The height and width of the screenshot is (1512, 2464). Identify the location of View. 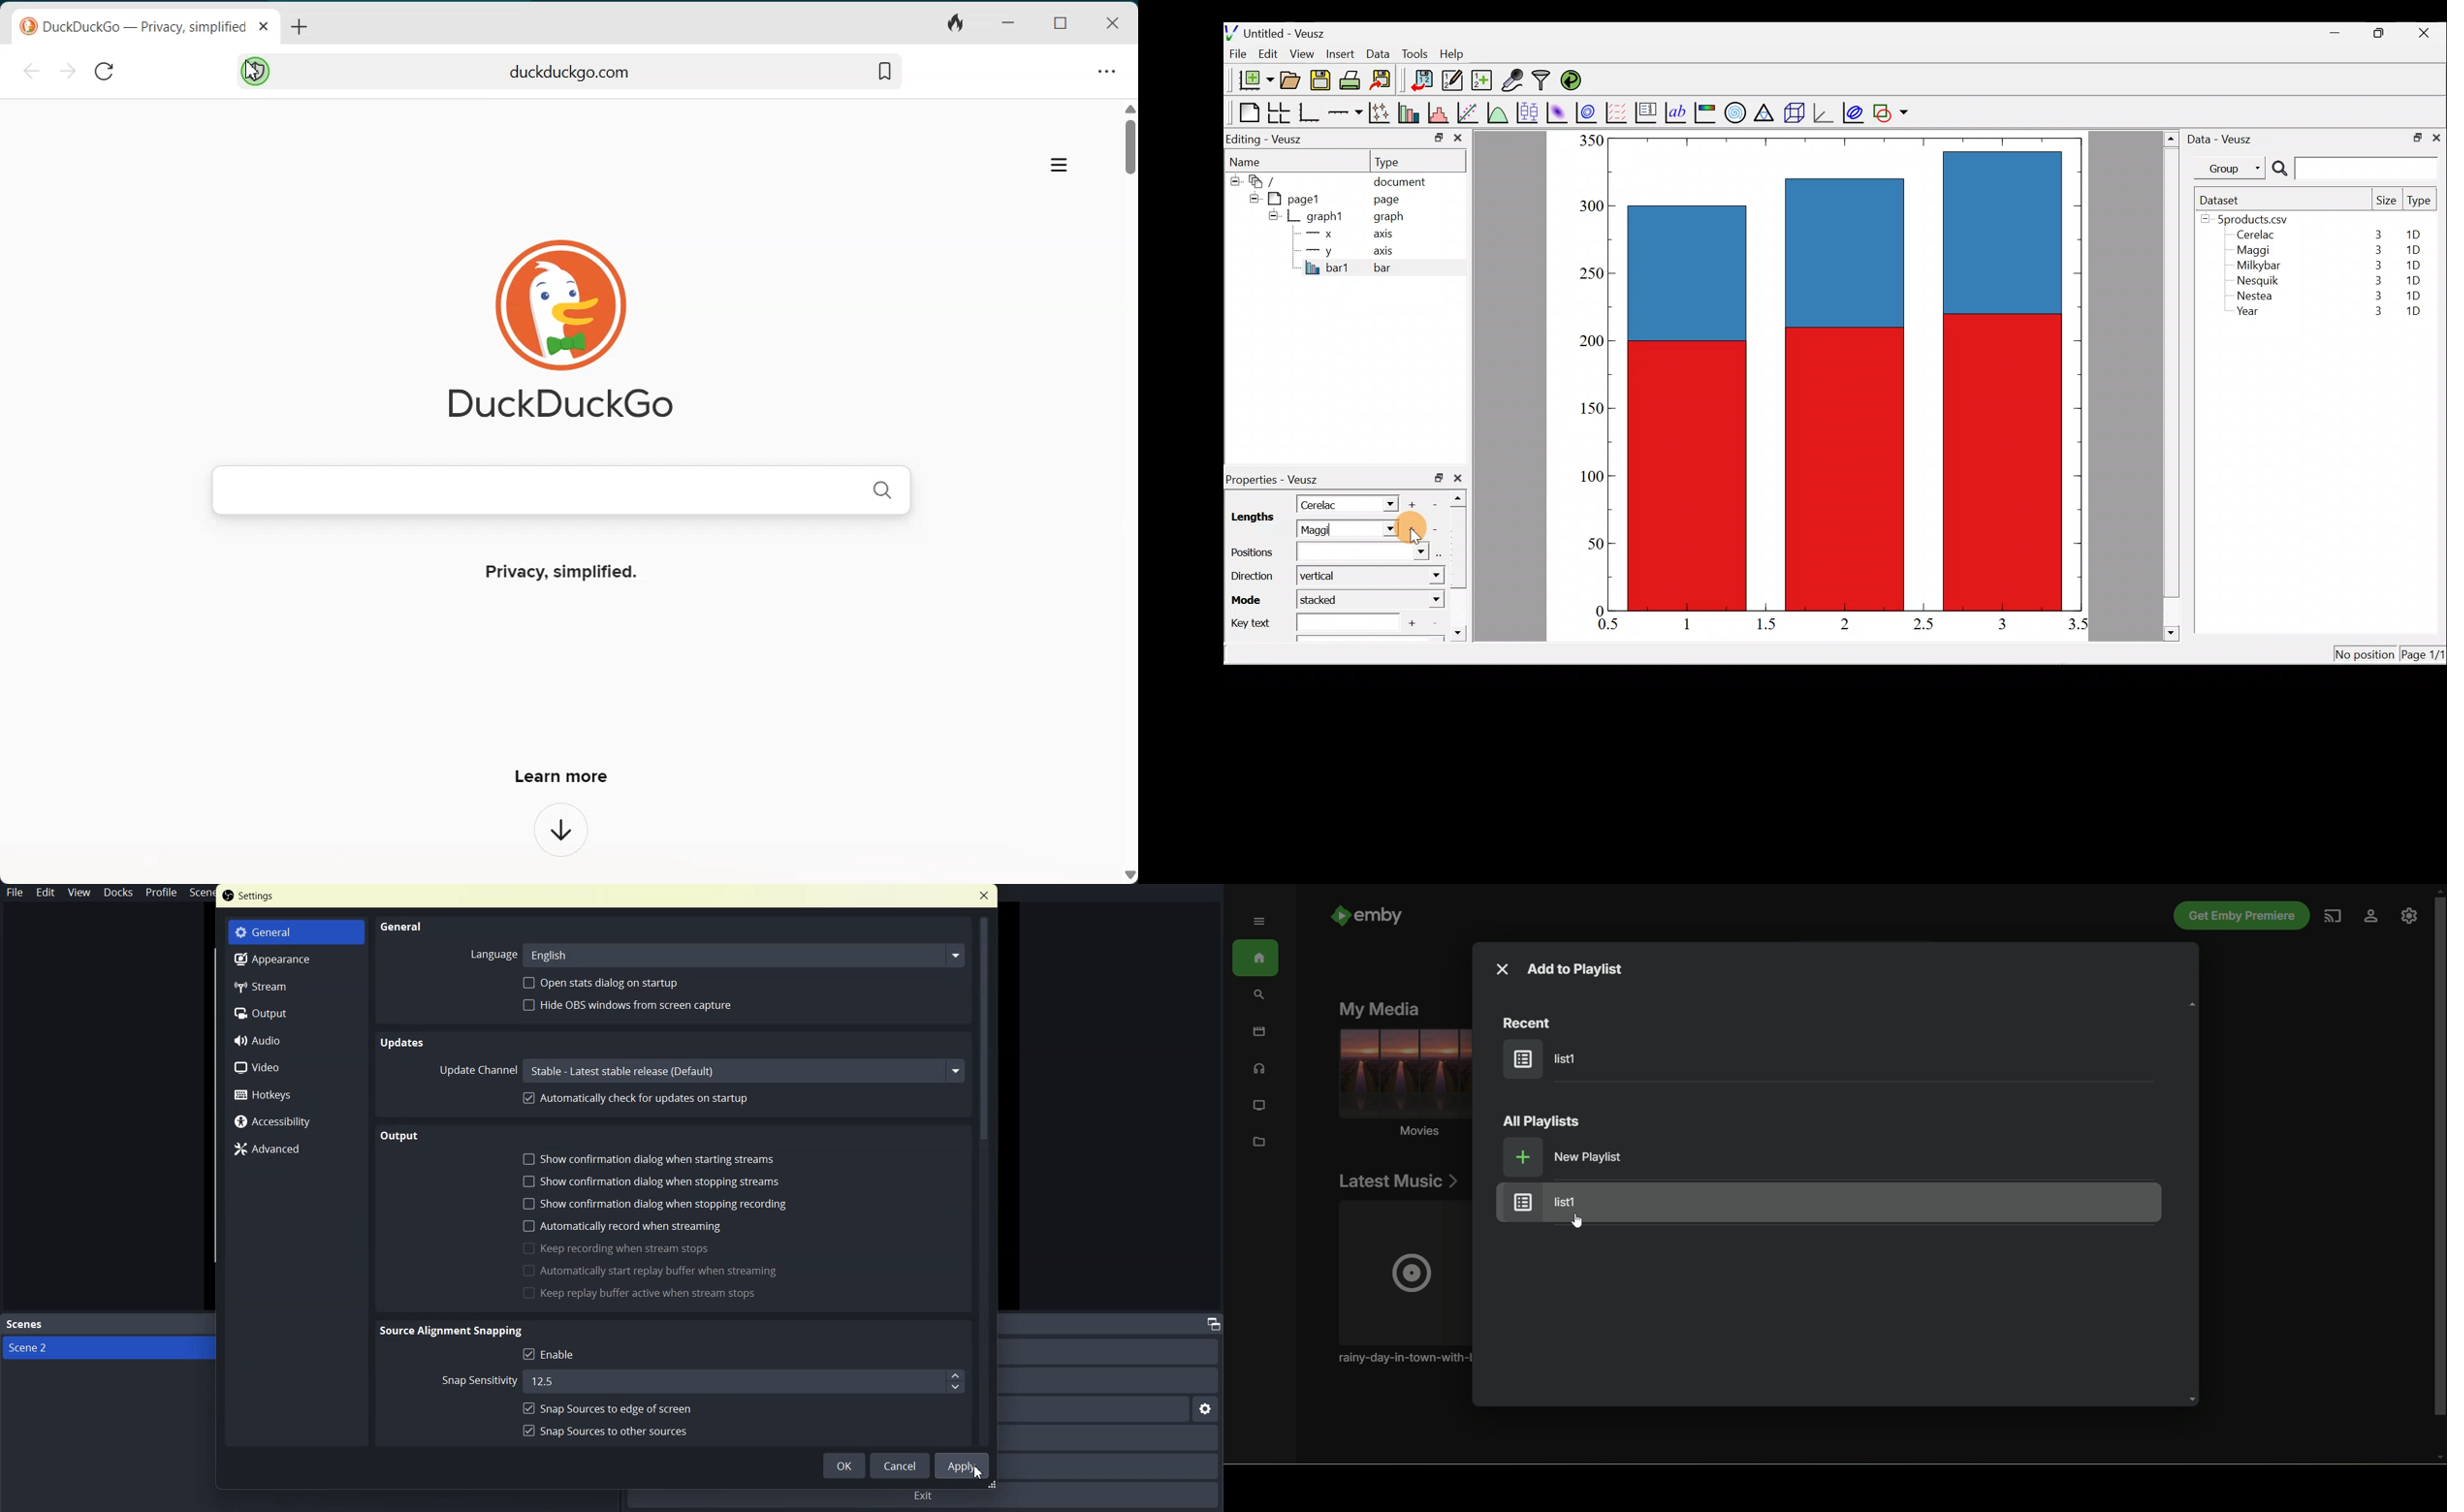
(1304, 51).